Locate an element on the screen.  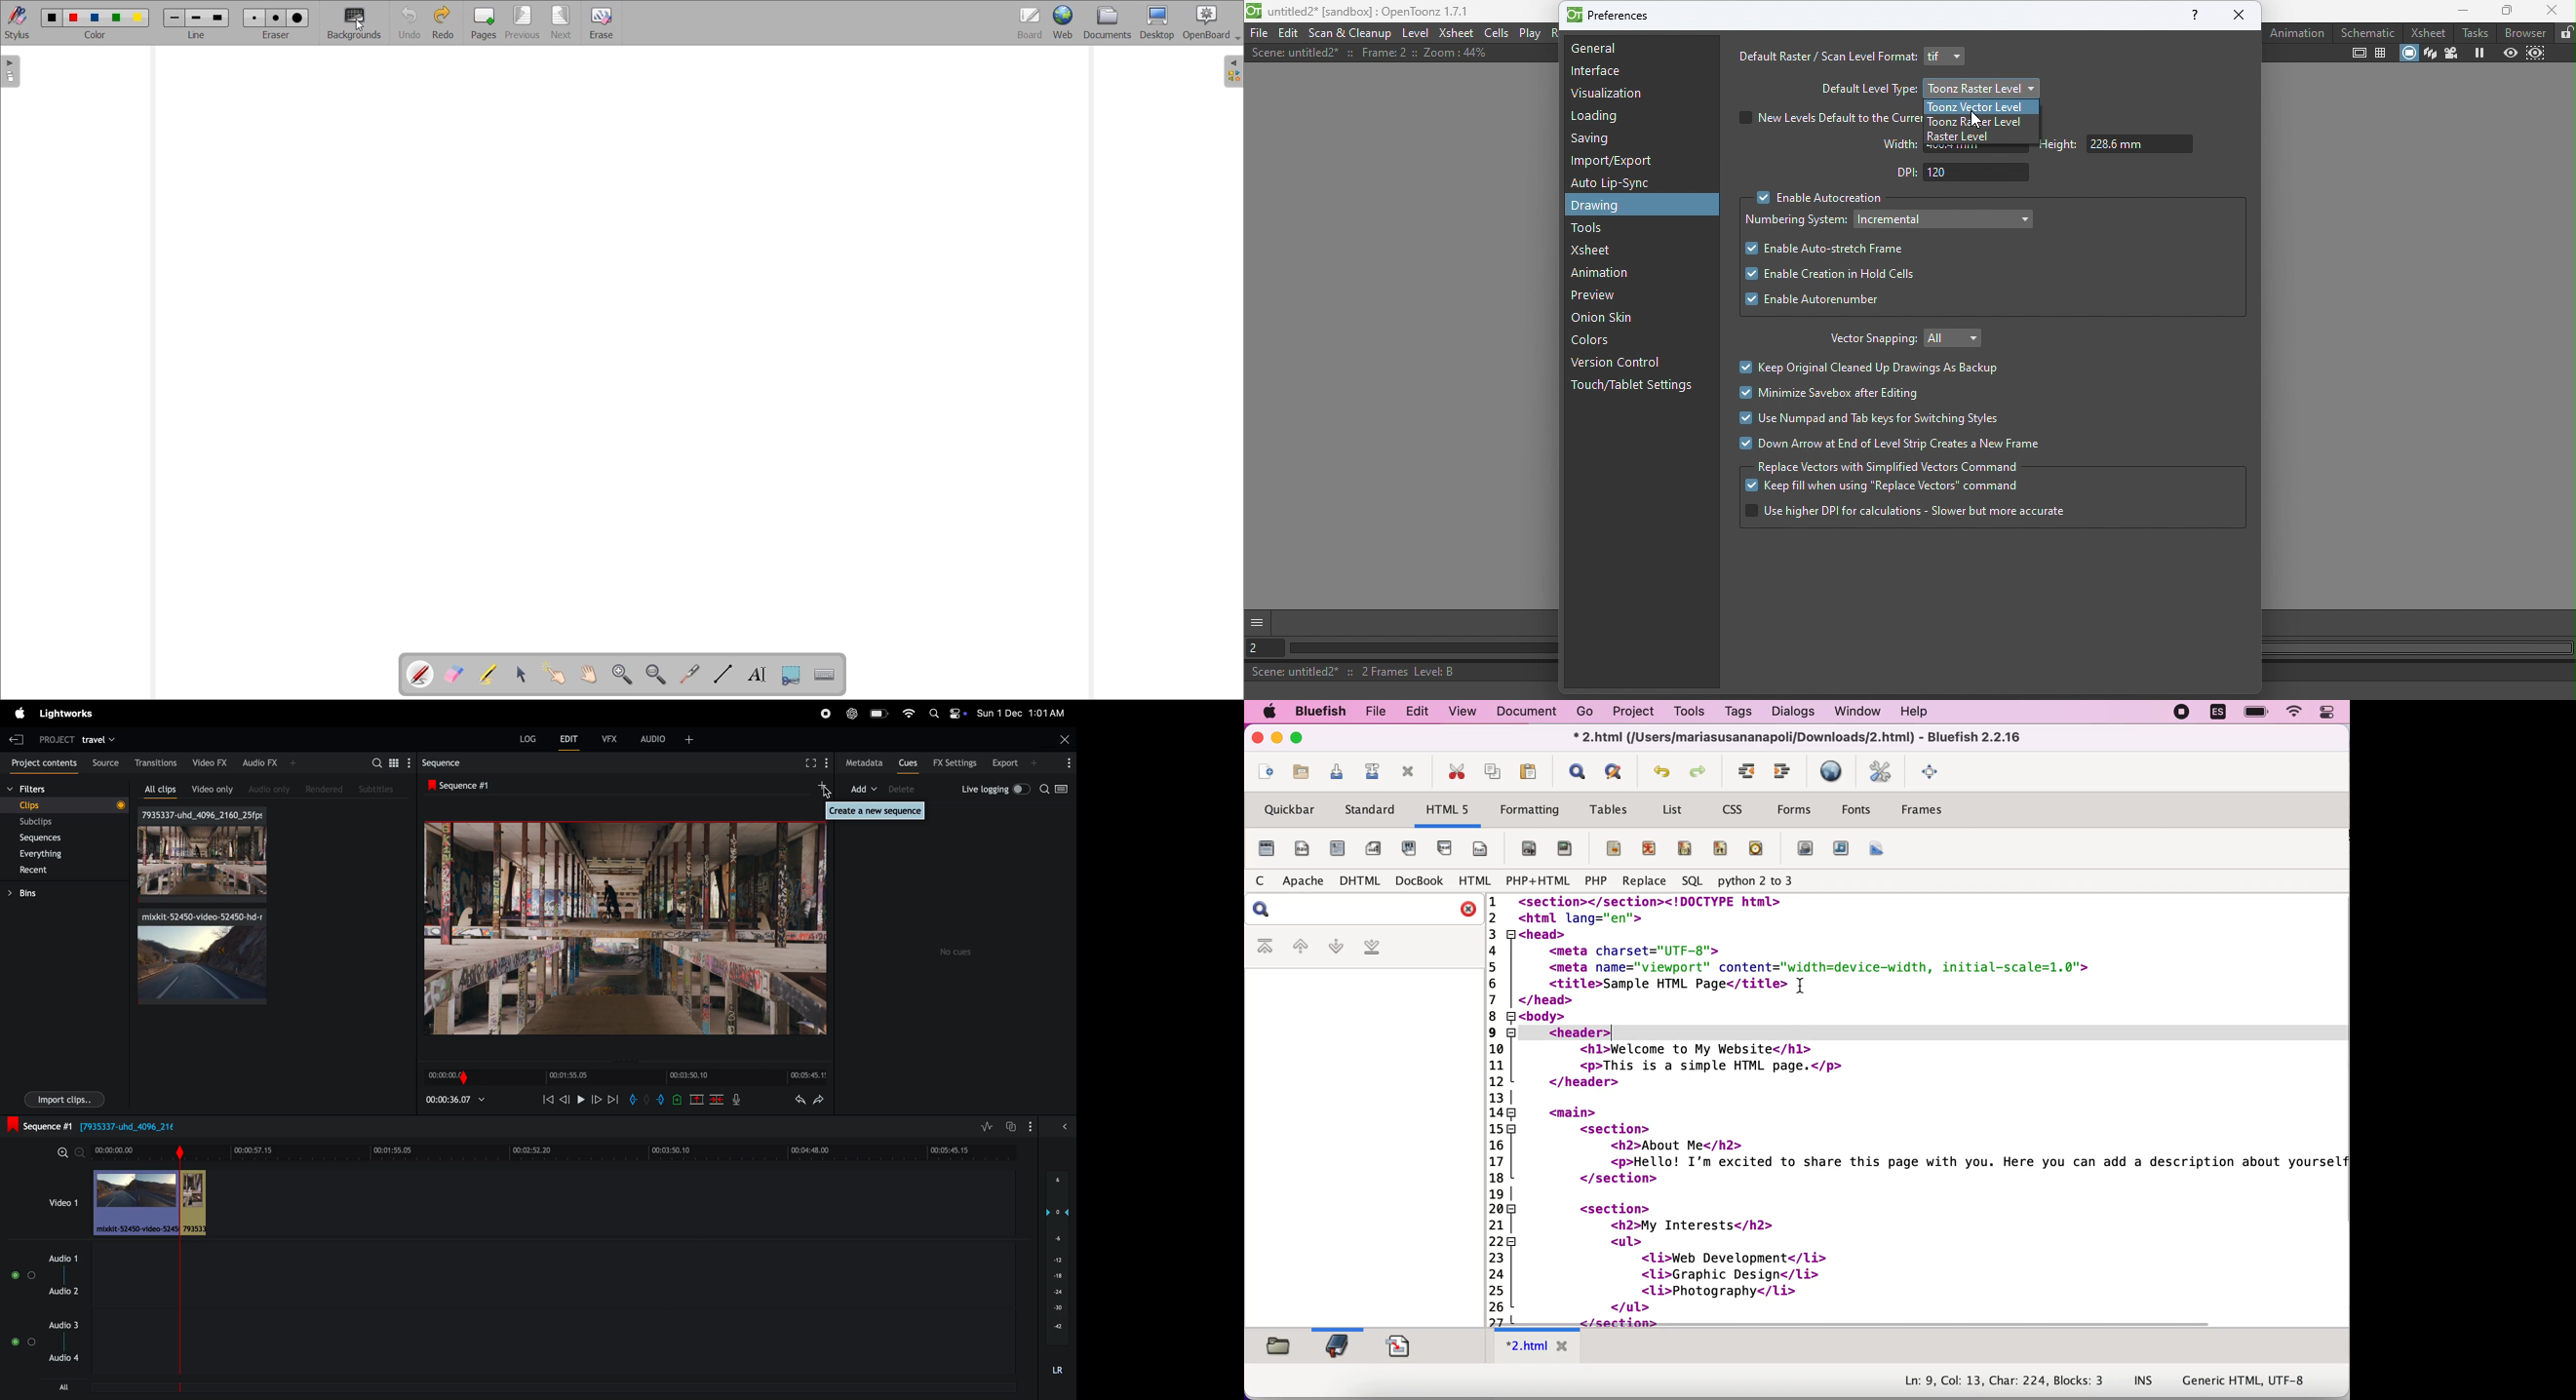
edit is located at coordinates (1423, 713).